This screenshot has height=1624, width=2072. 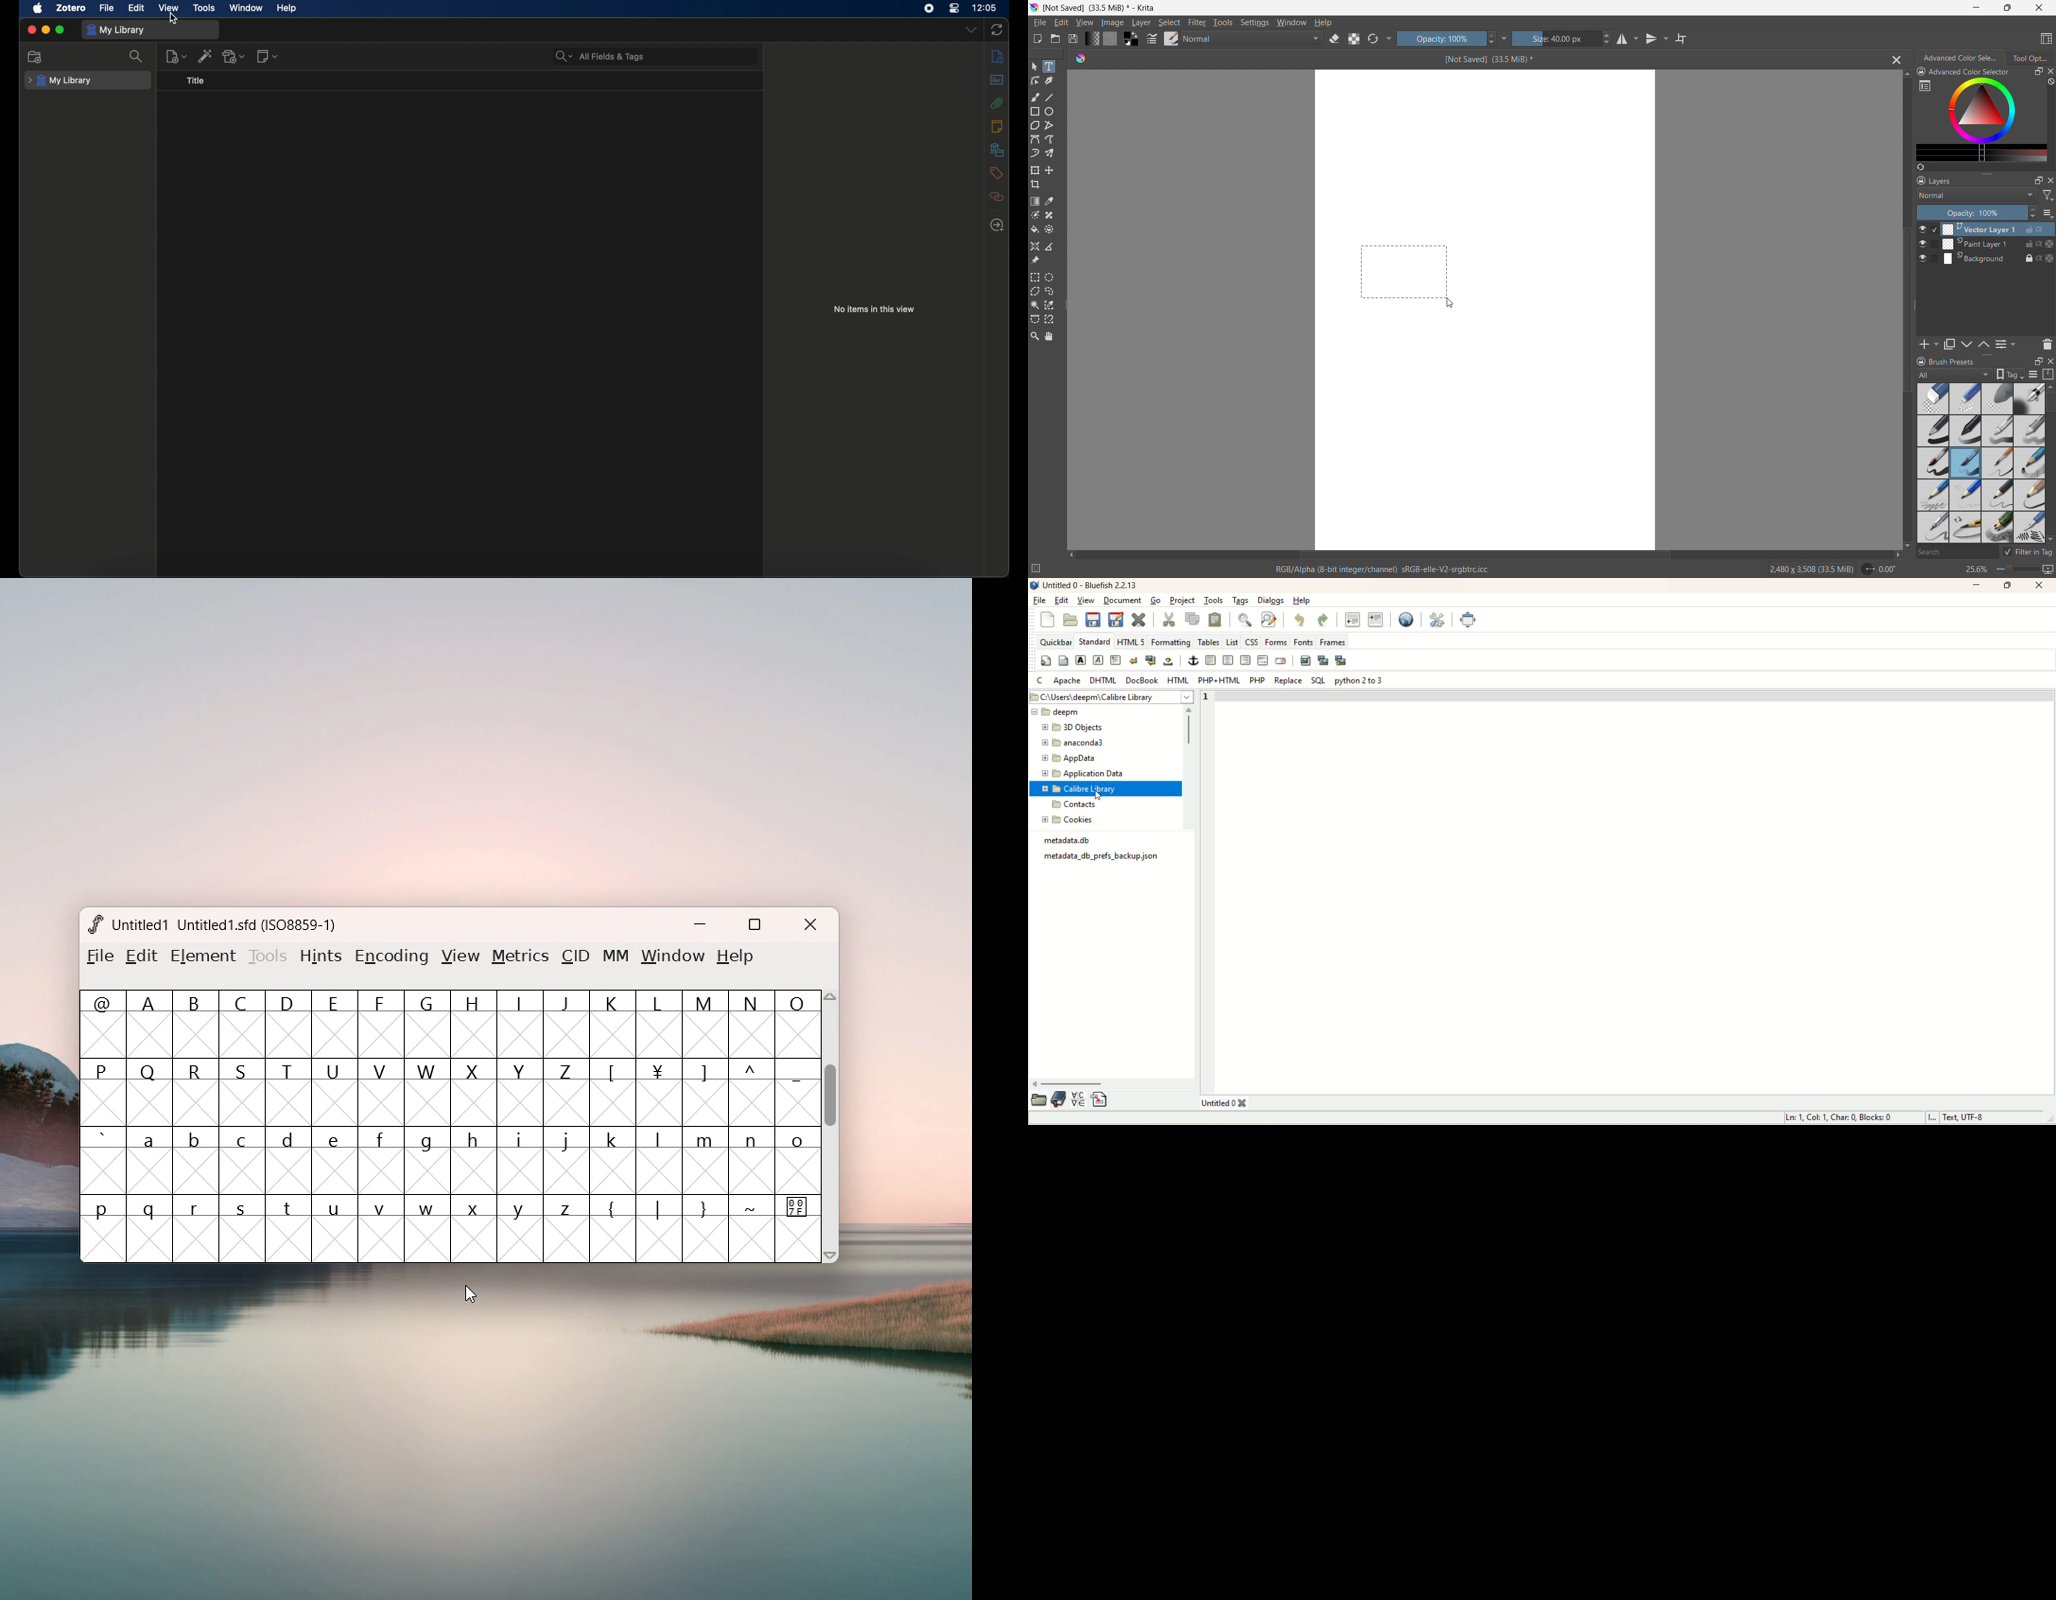 What do you see at coordinates (1035, 170) in the screenshot?
I see `transform a layer or selection` at bounding box center [1035, 170].